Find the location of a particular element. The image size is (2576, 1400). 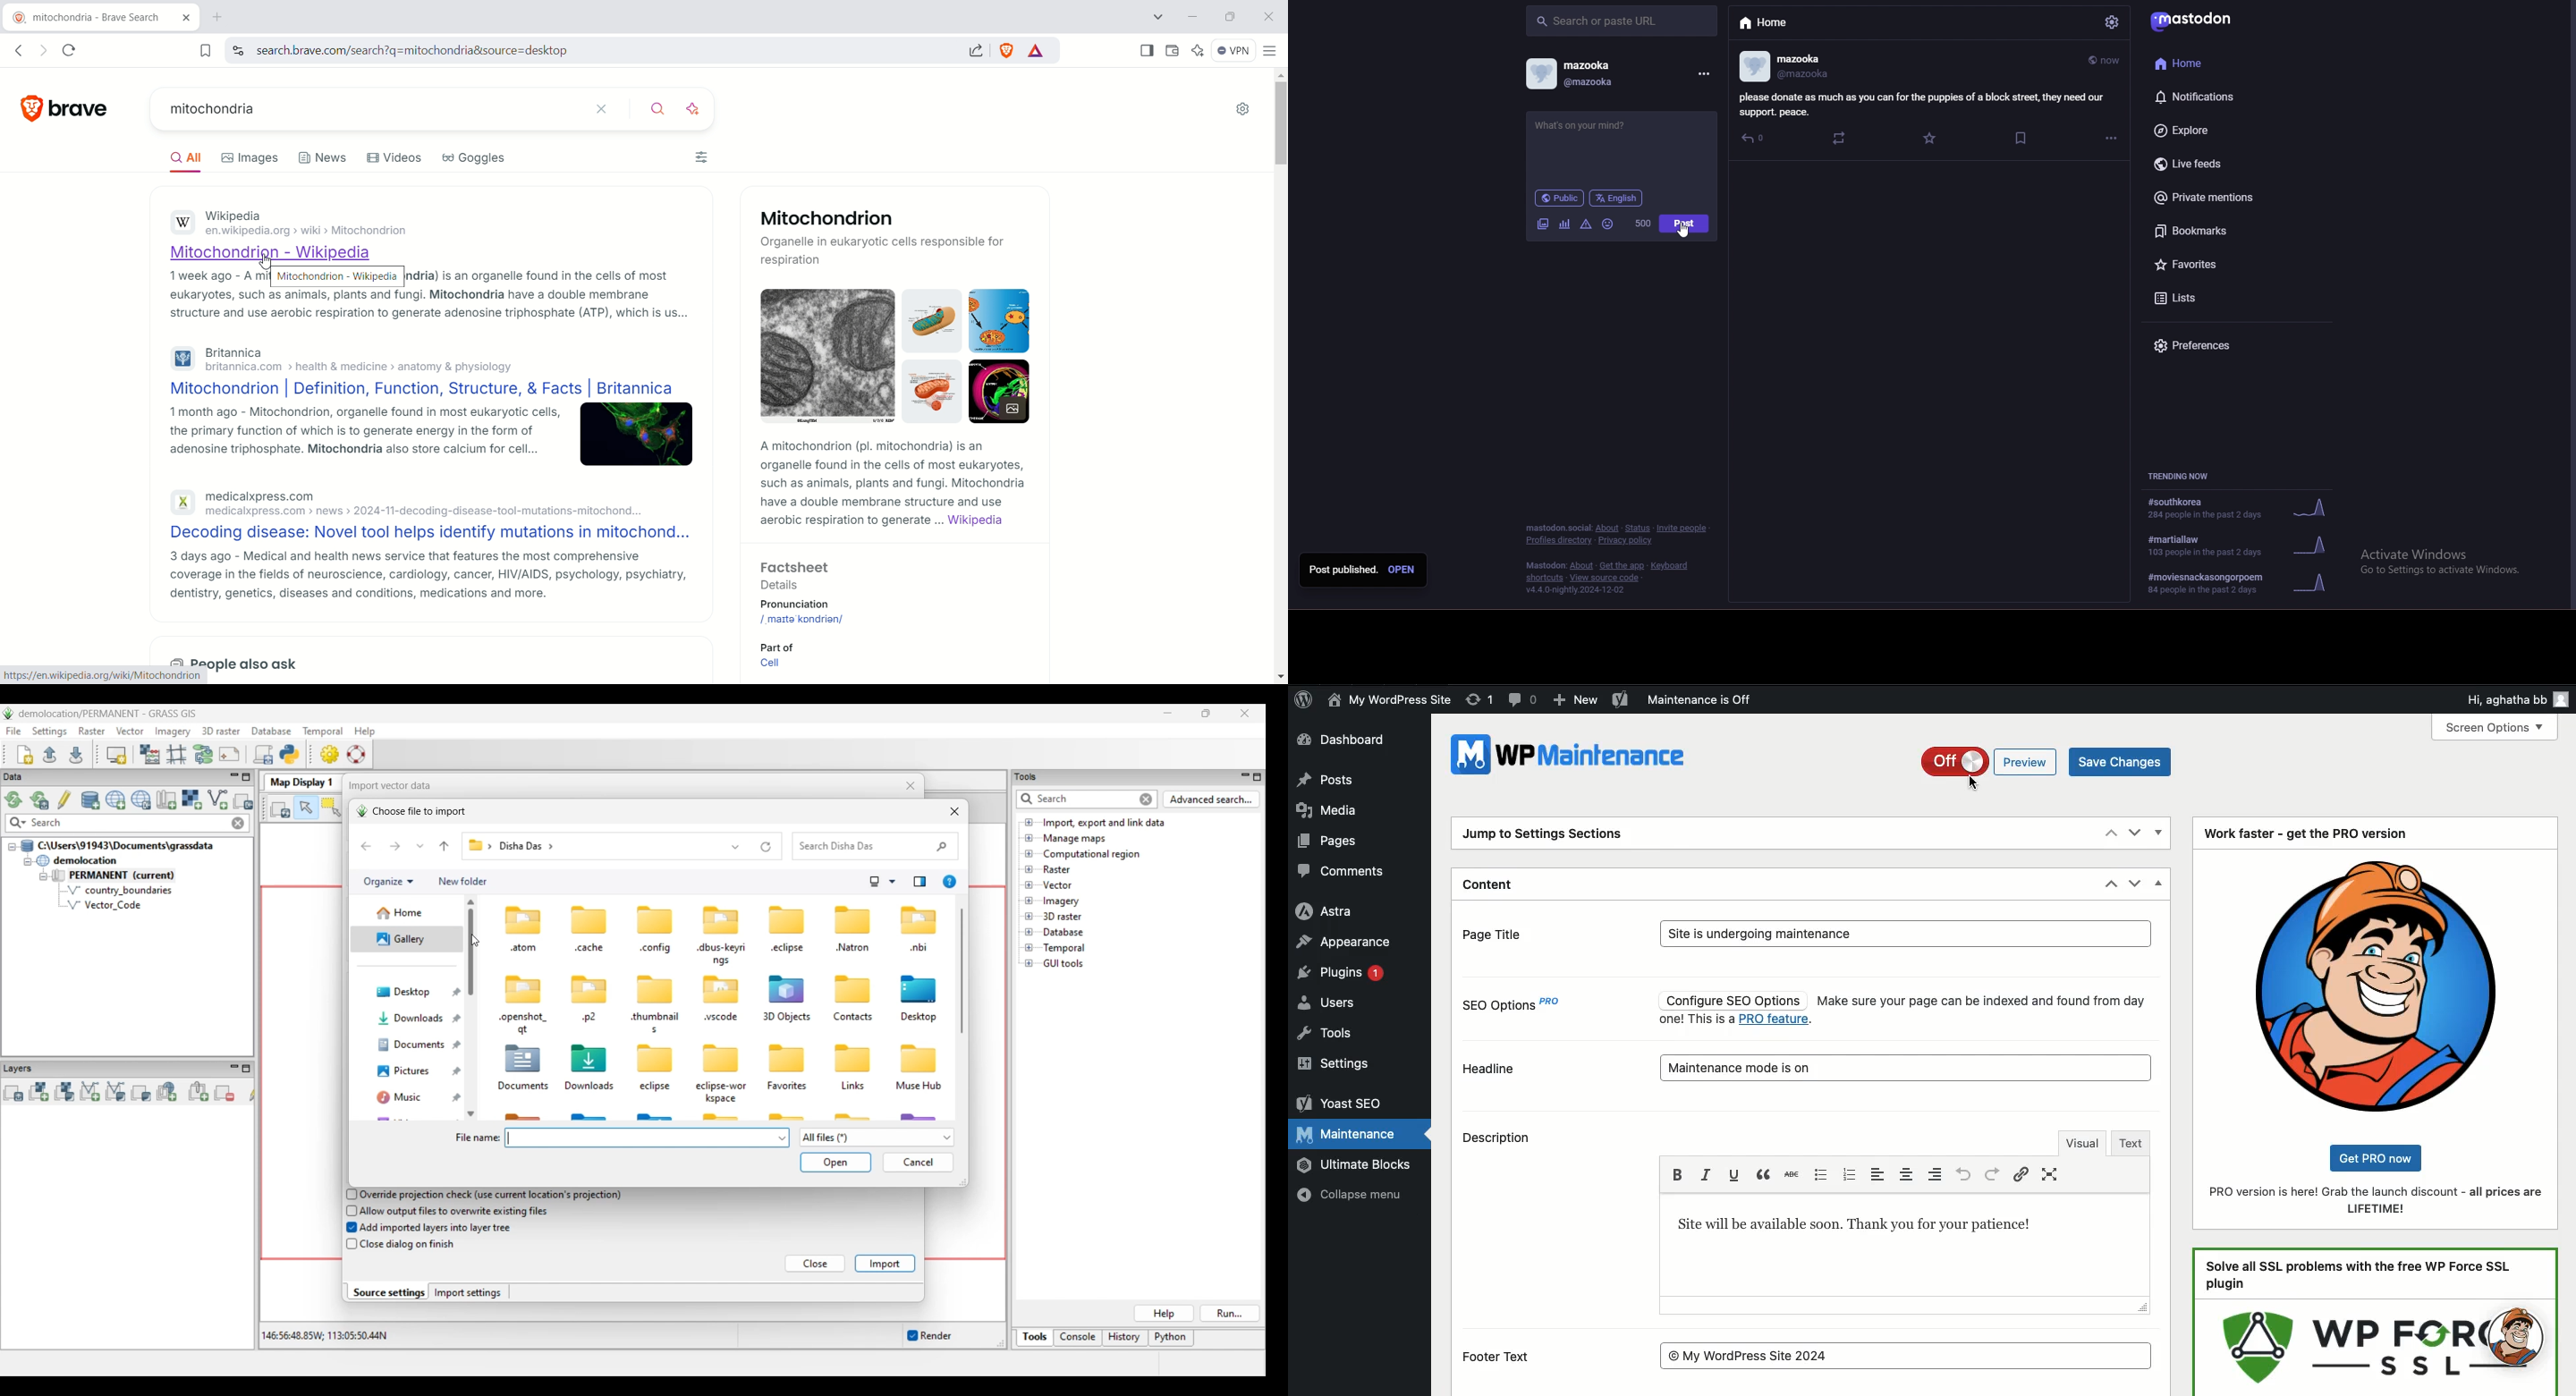

maintenance is located at coordinates (1908, 1066).